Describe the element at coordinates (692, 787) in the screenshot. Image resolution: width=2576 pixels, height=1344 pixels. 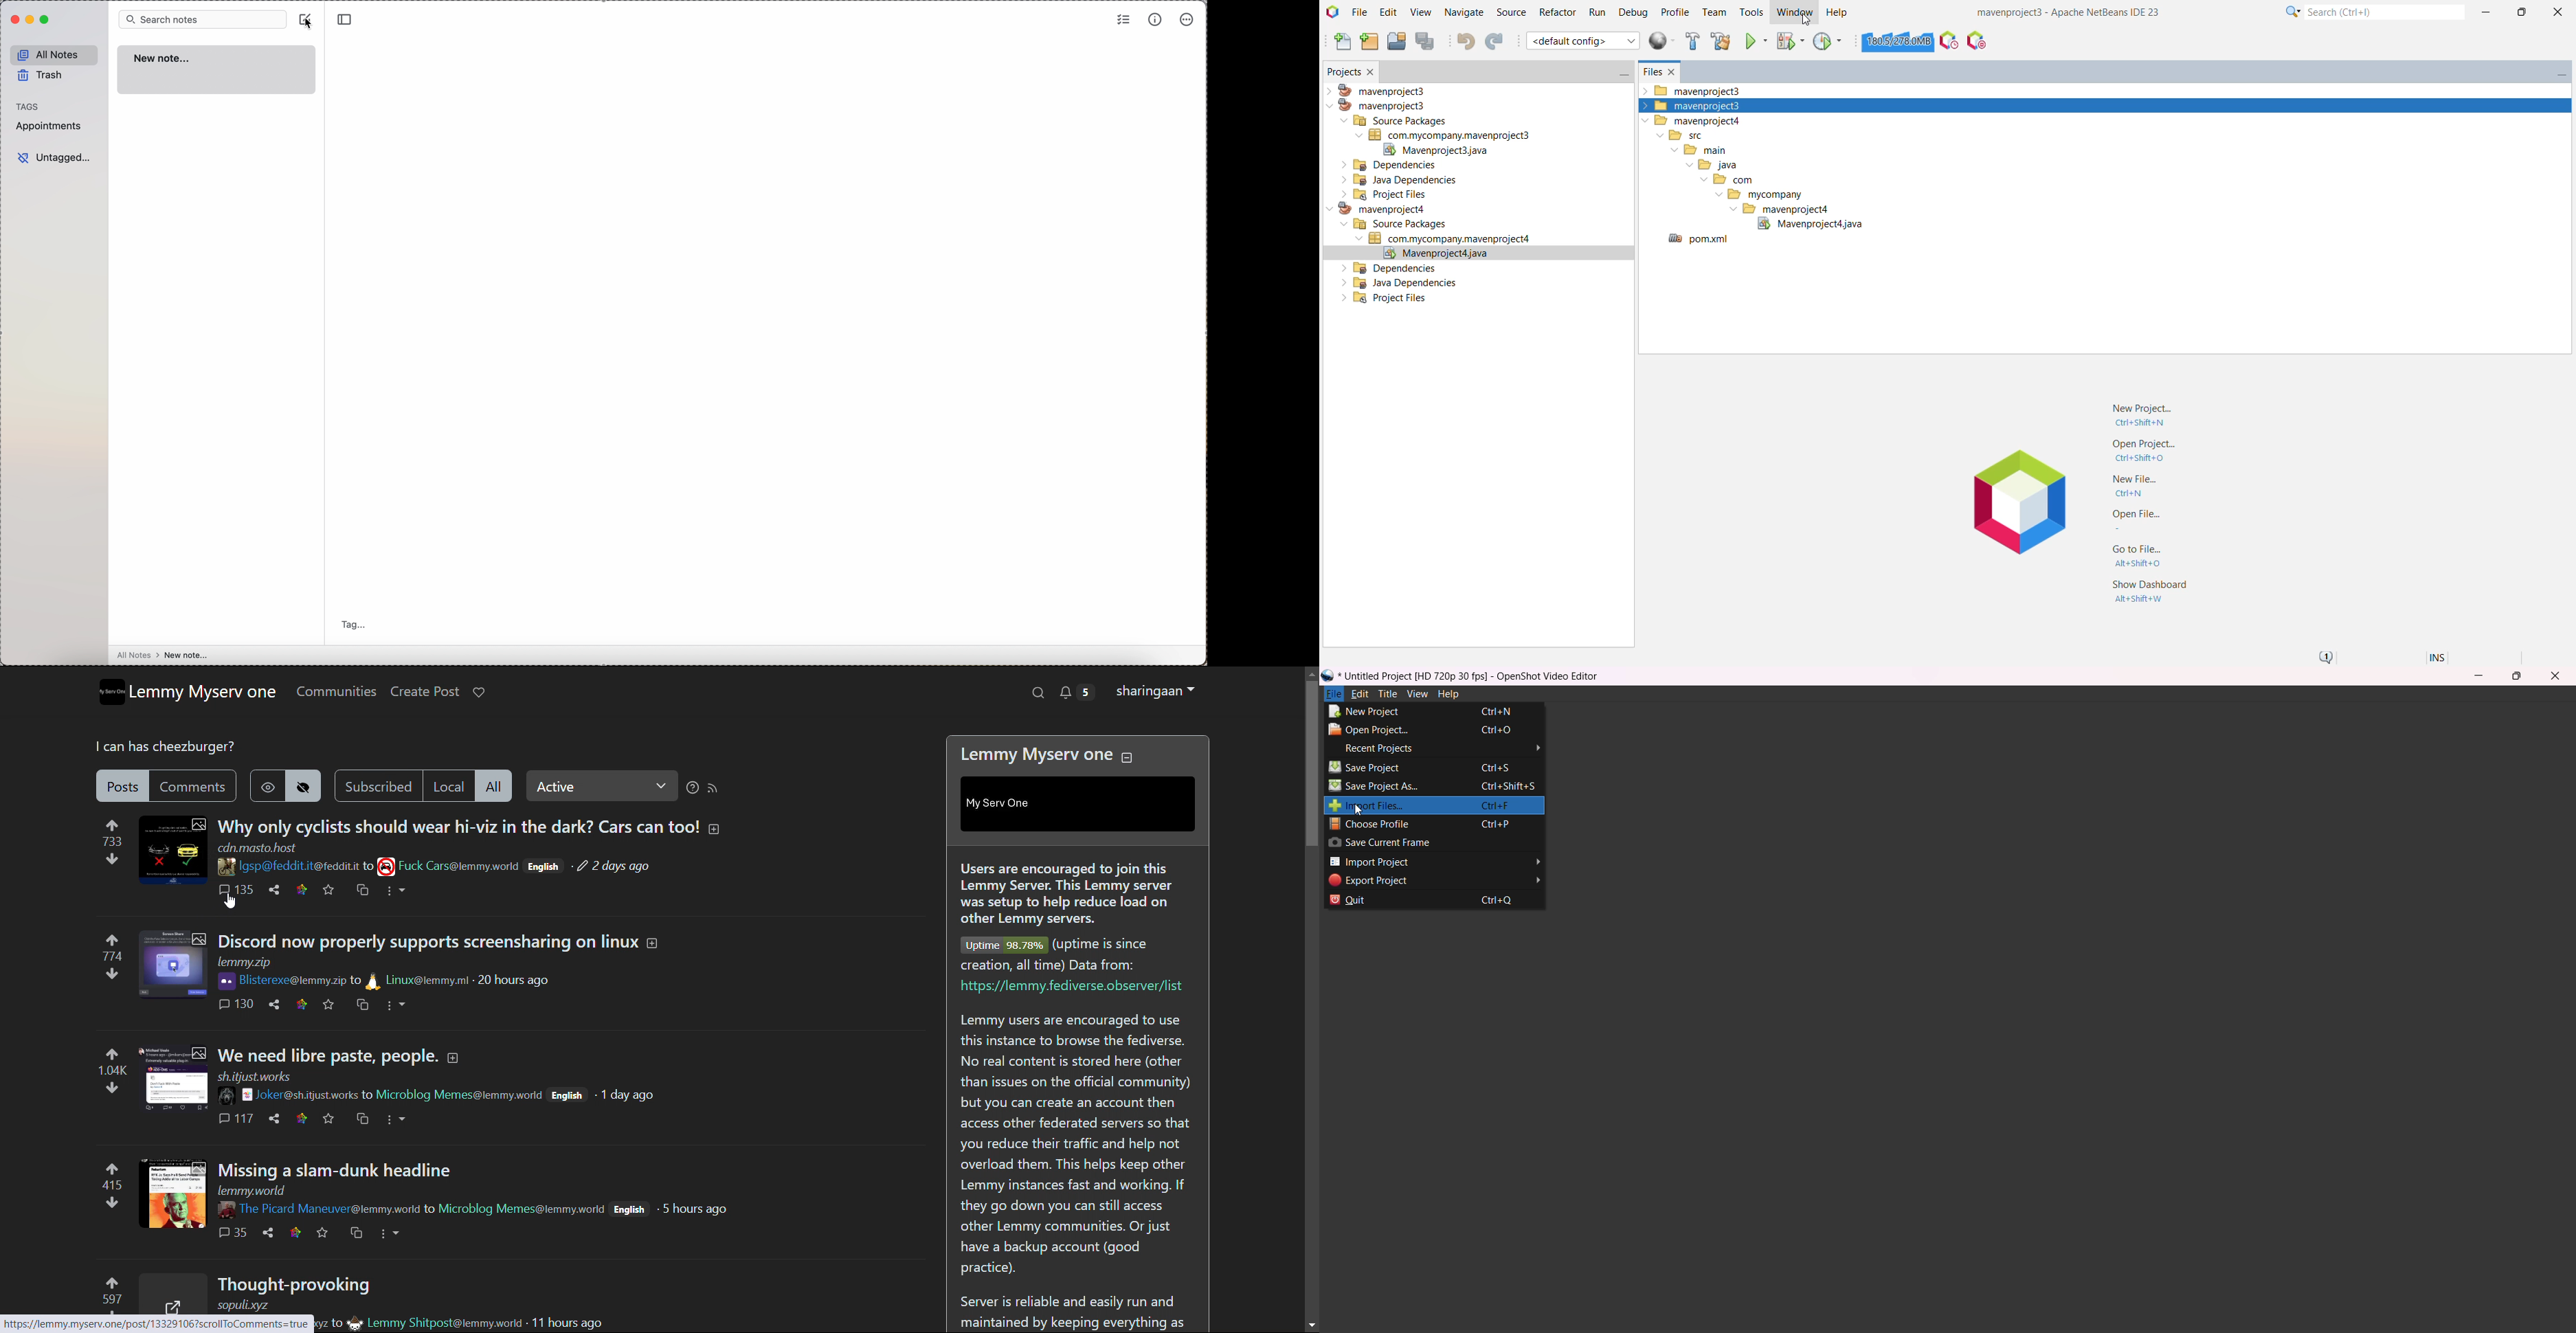
I see `sorting help` at that location.